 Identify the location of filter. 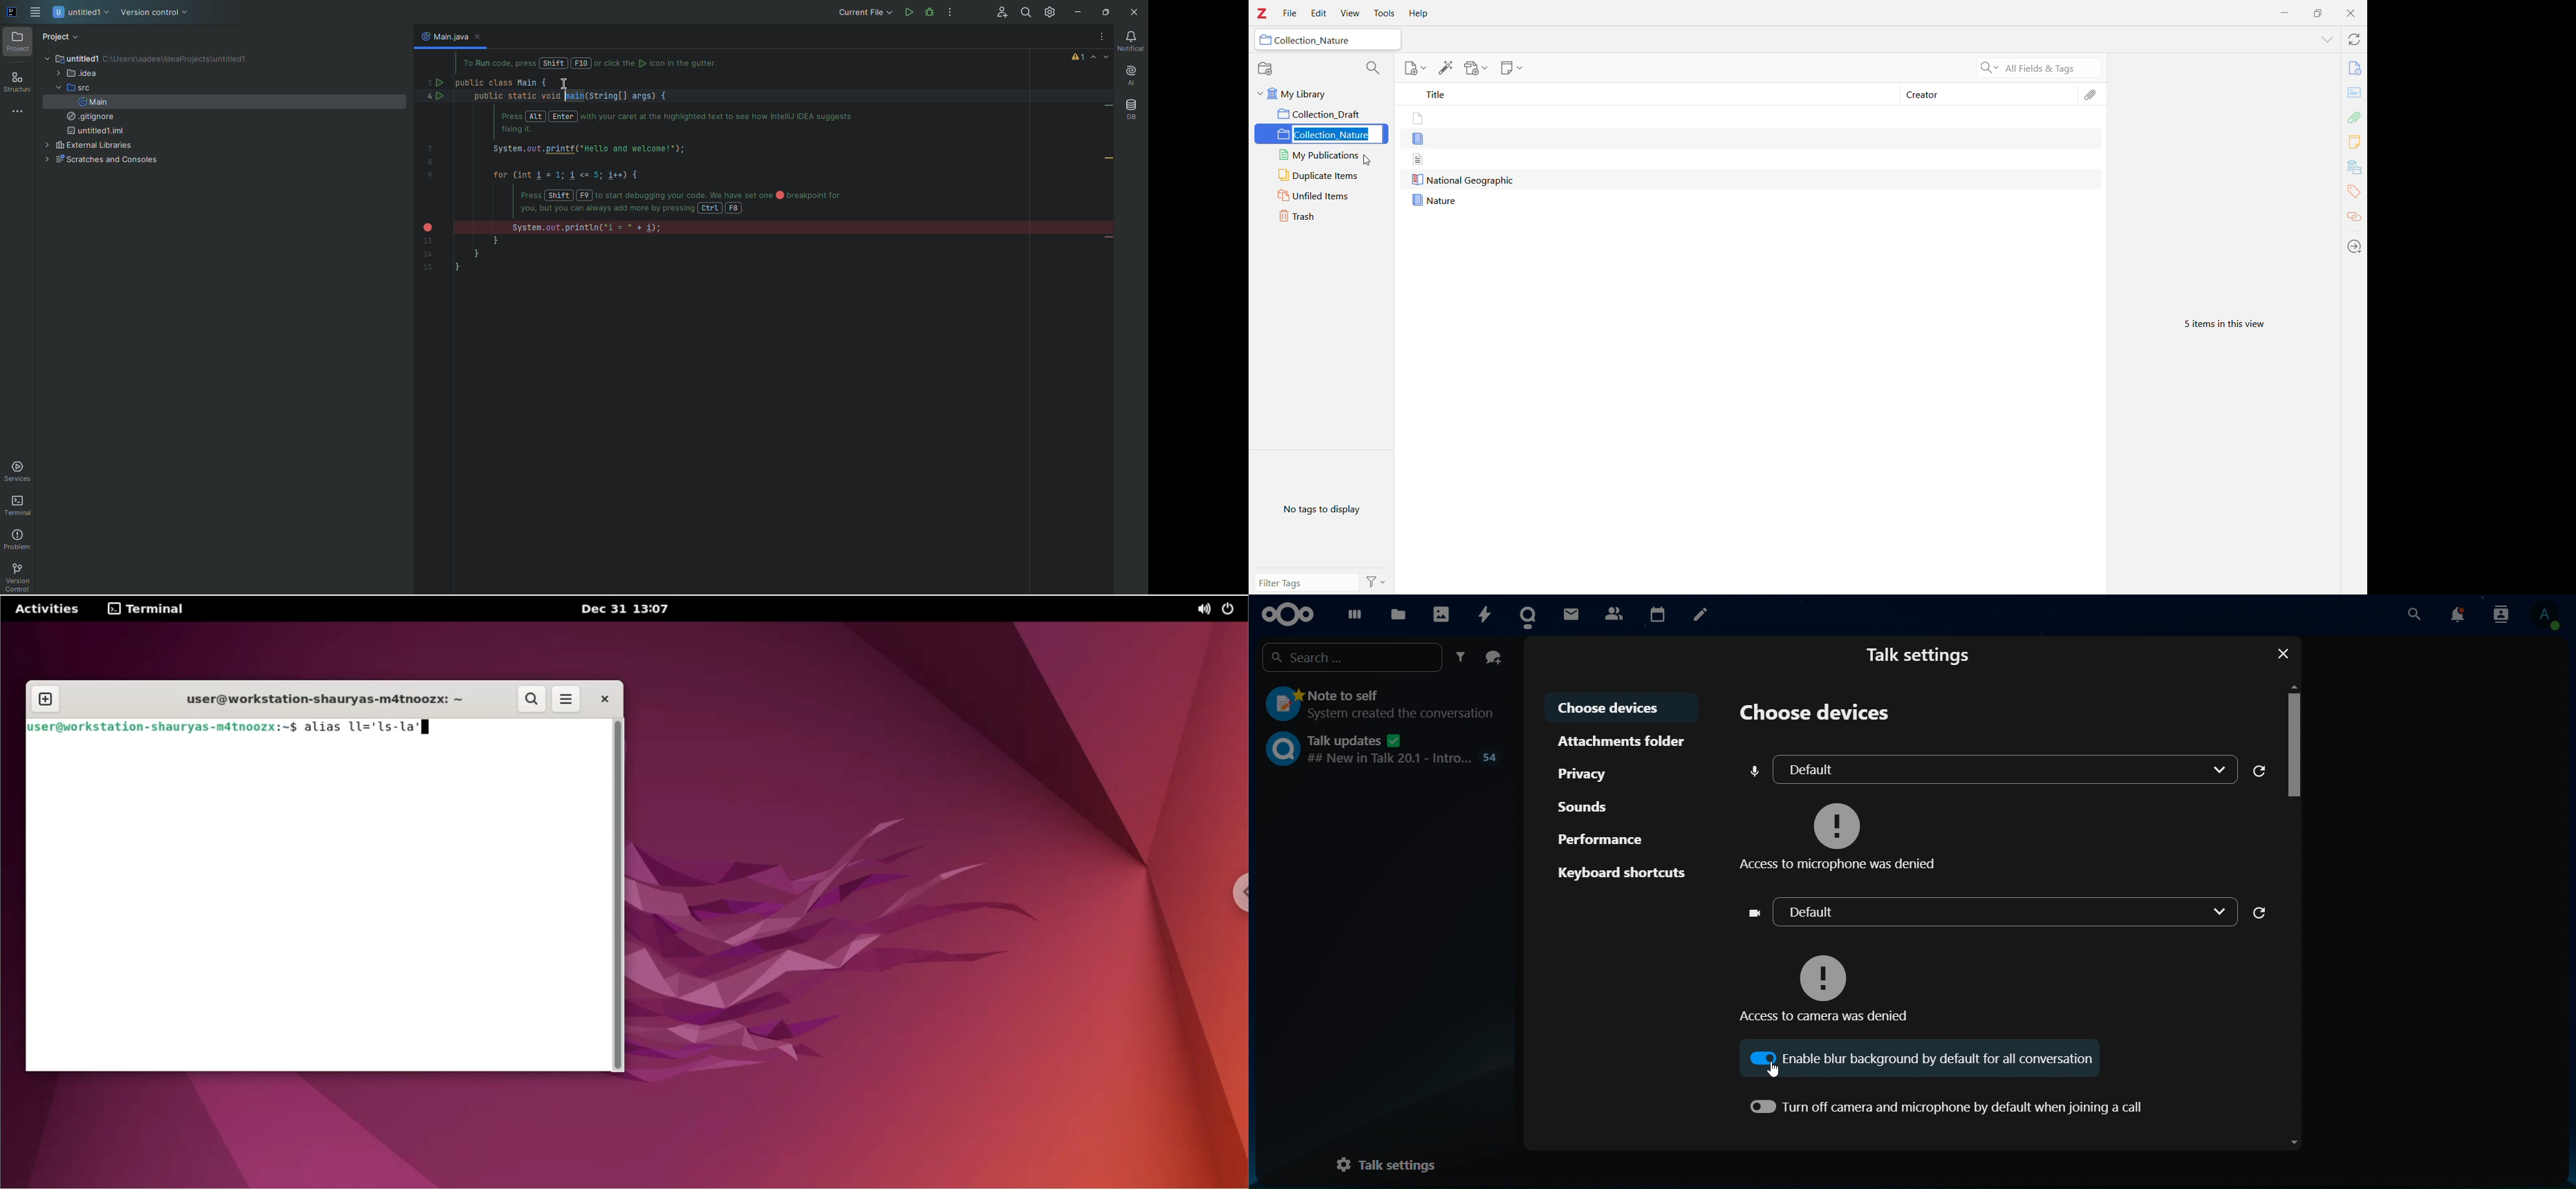
(1460, 656).